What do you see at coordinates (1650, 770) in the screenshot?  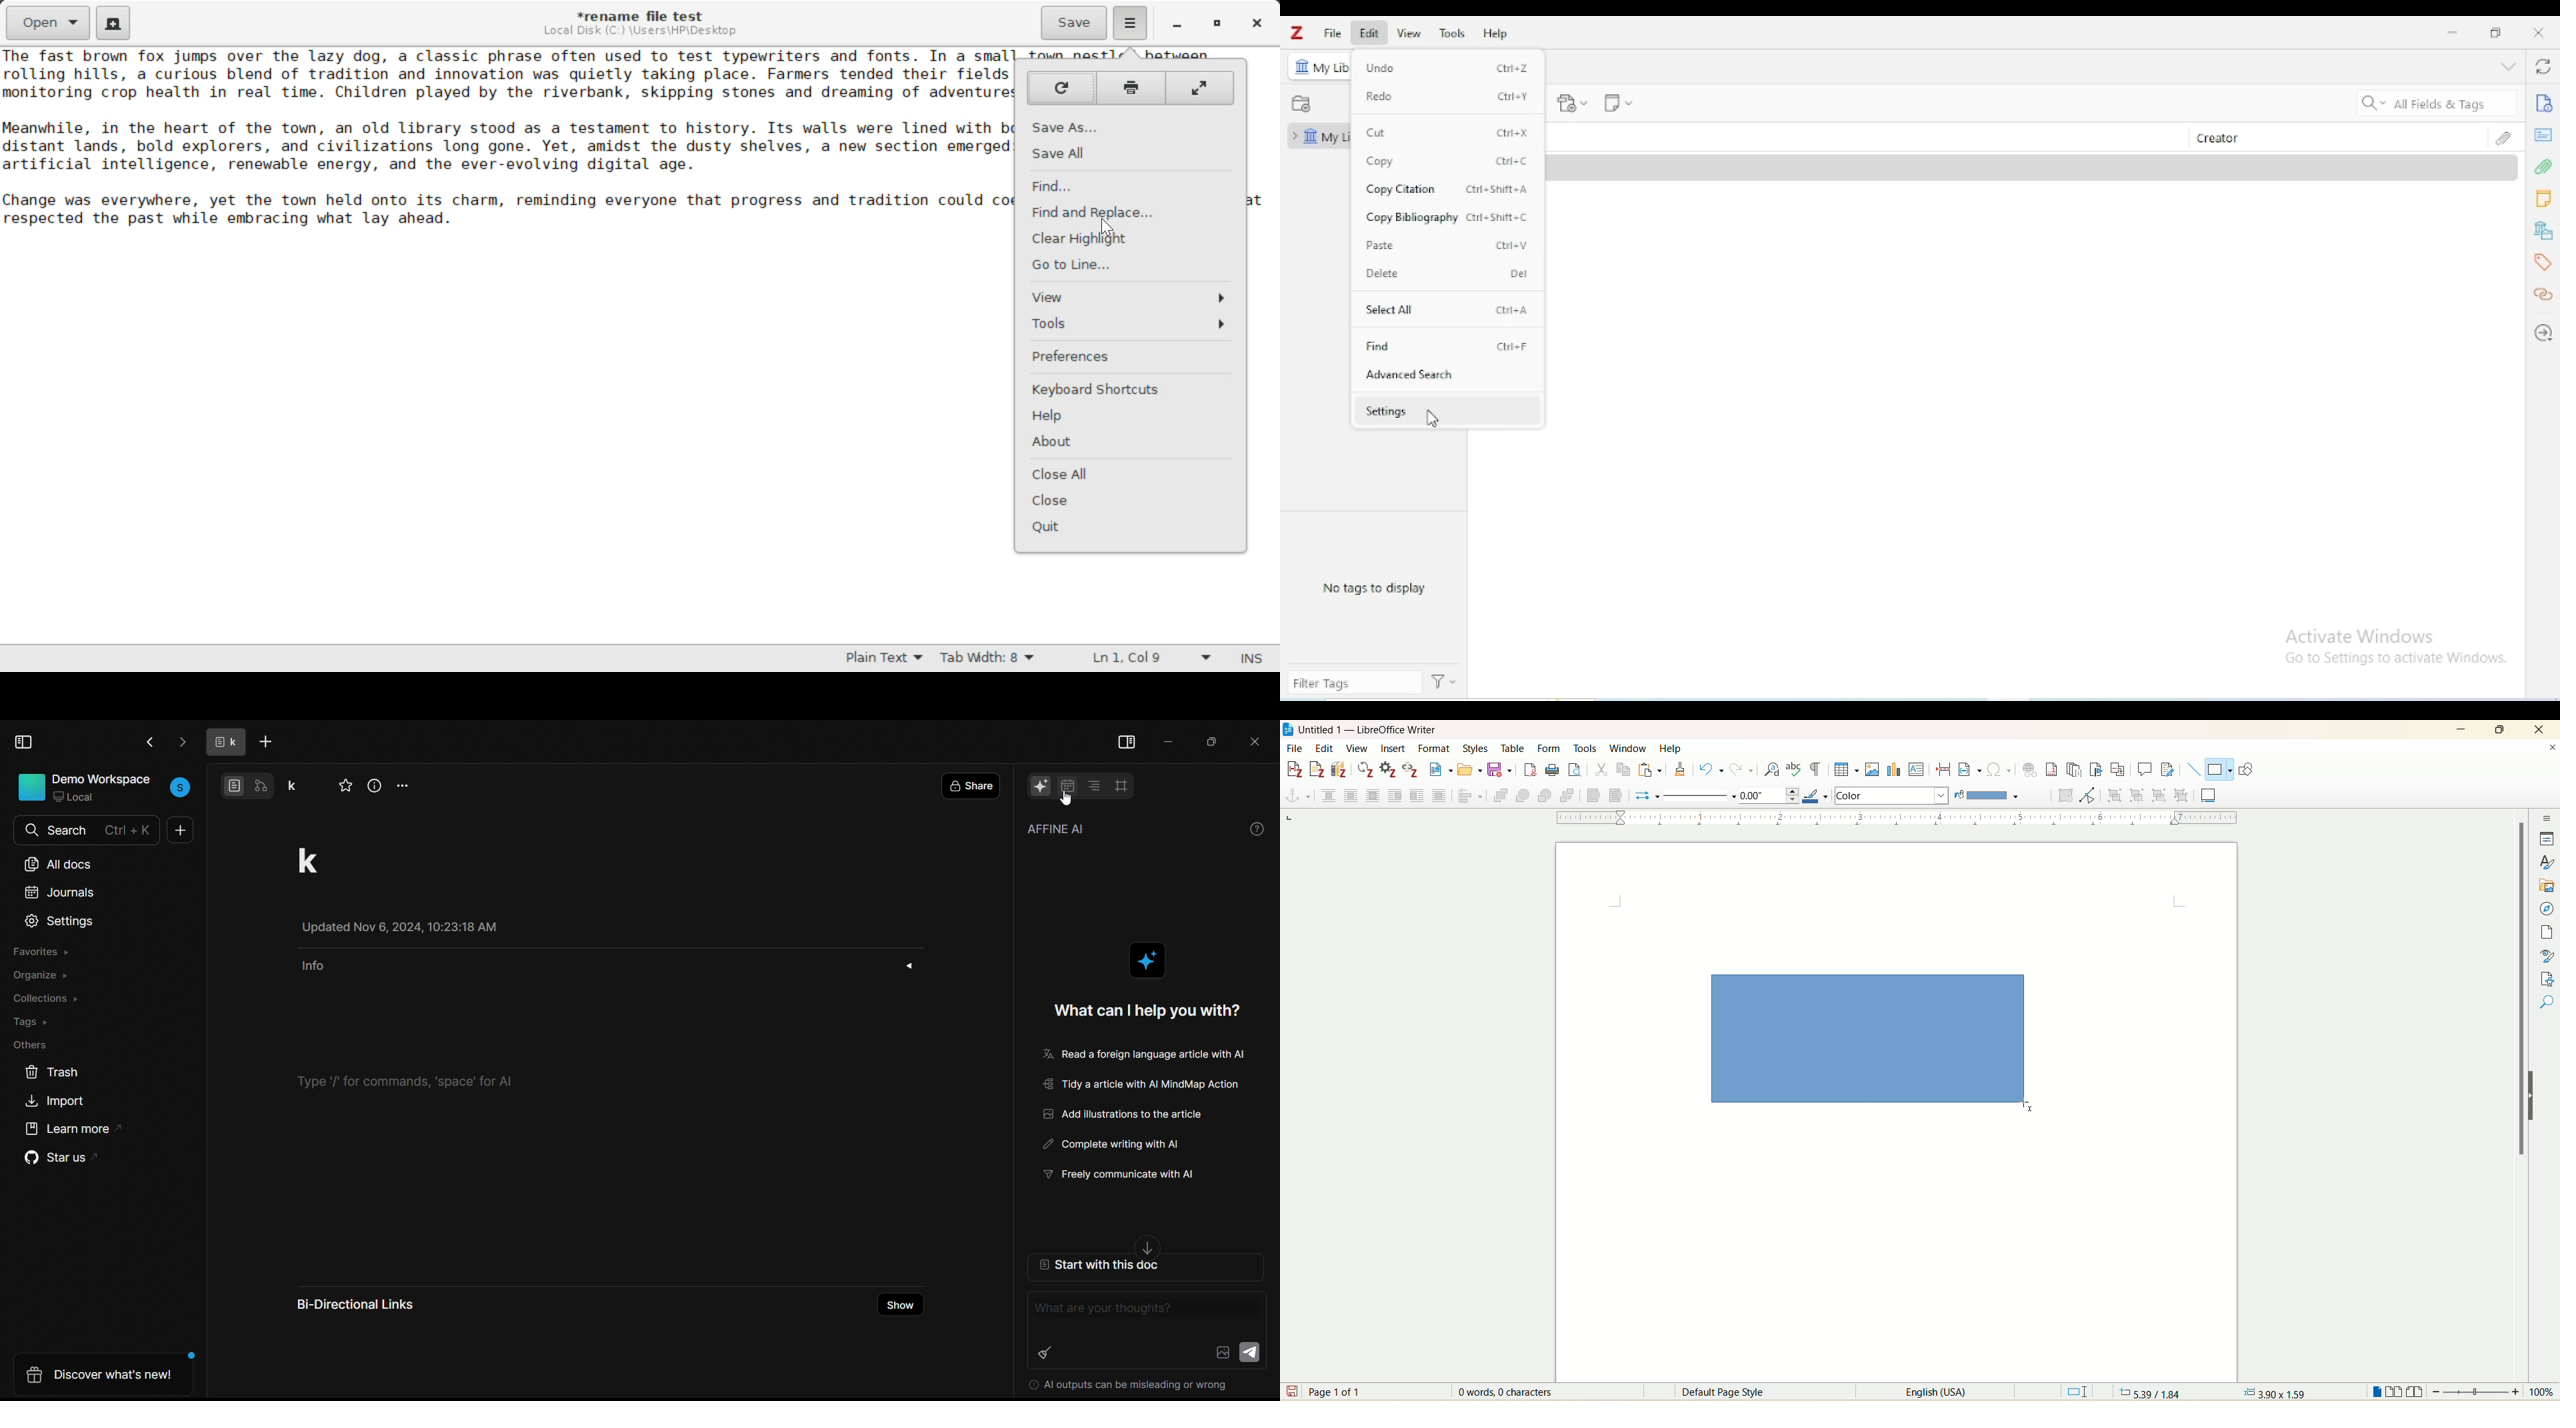 I see `paste` at bounding box center [1650, 770].